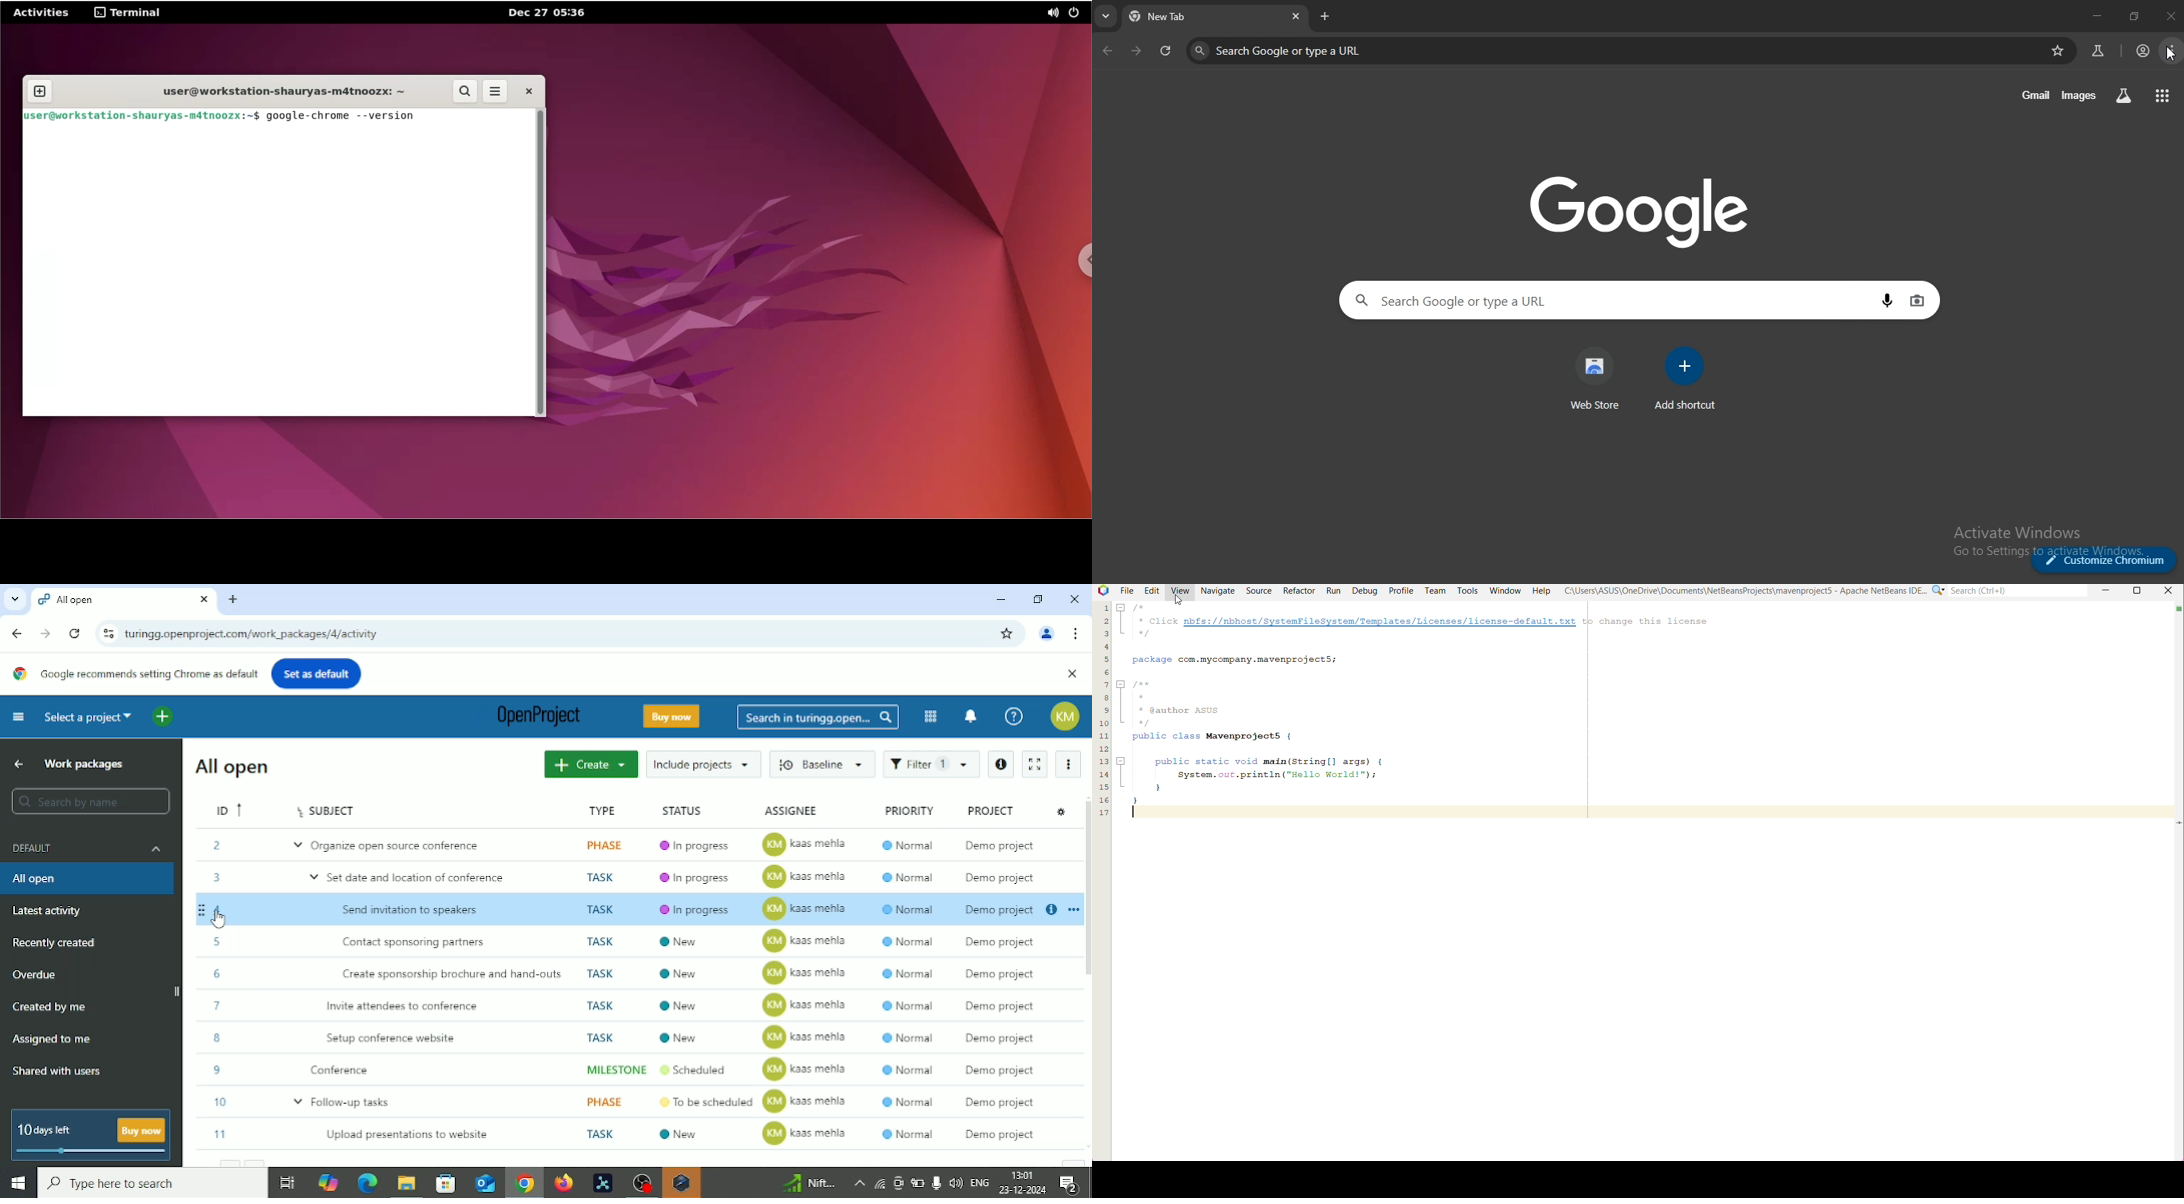  Describe the element at coordinates (633, 1037) in the screenshot. I see `task: Setup conference website` at that location.